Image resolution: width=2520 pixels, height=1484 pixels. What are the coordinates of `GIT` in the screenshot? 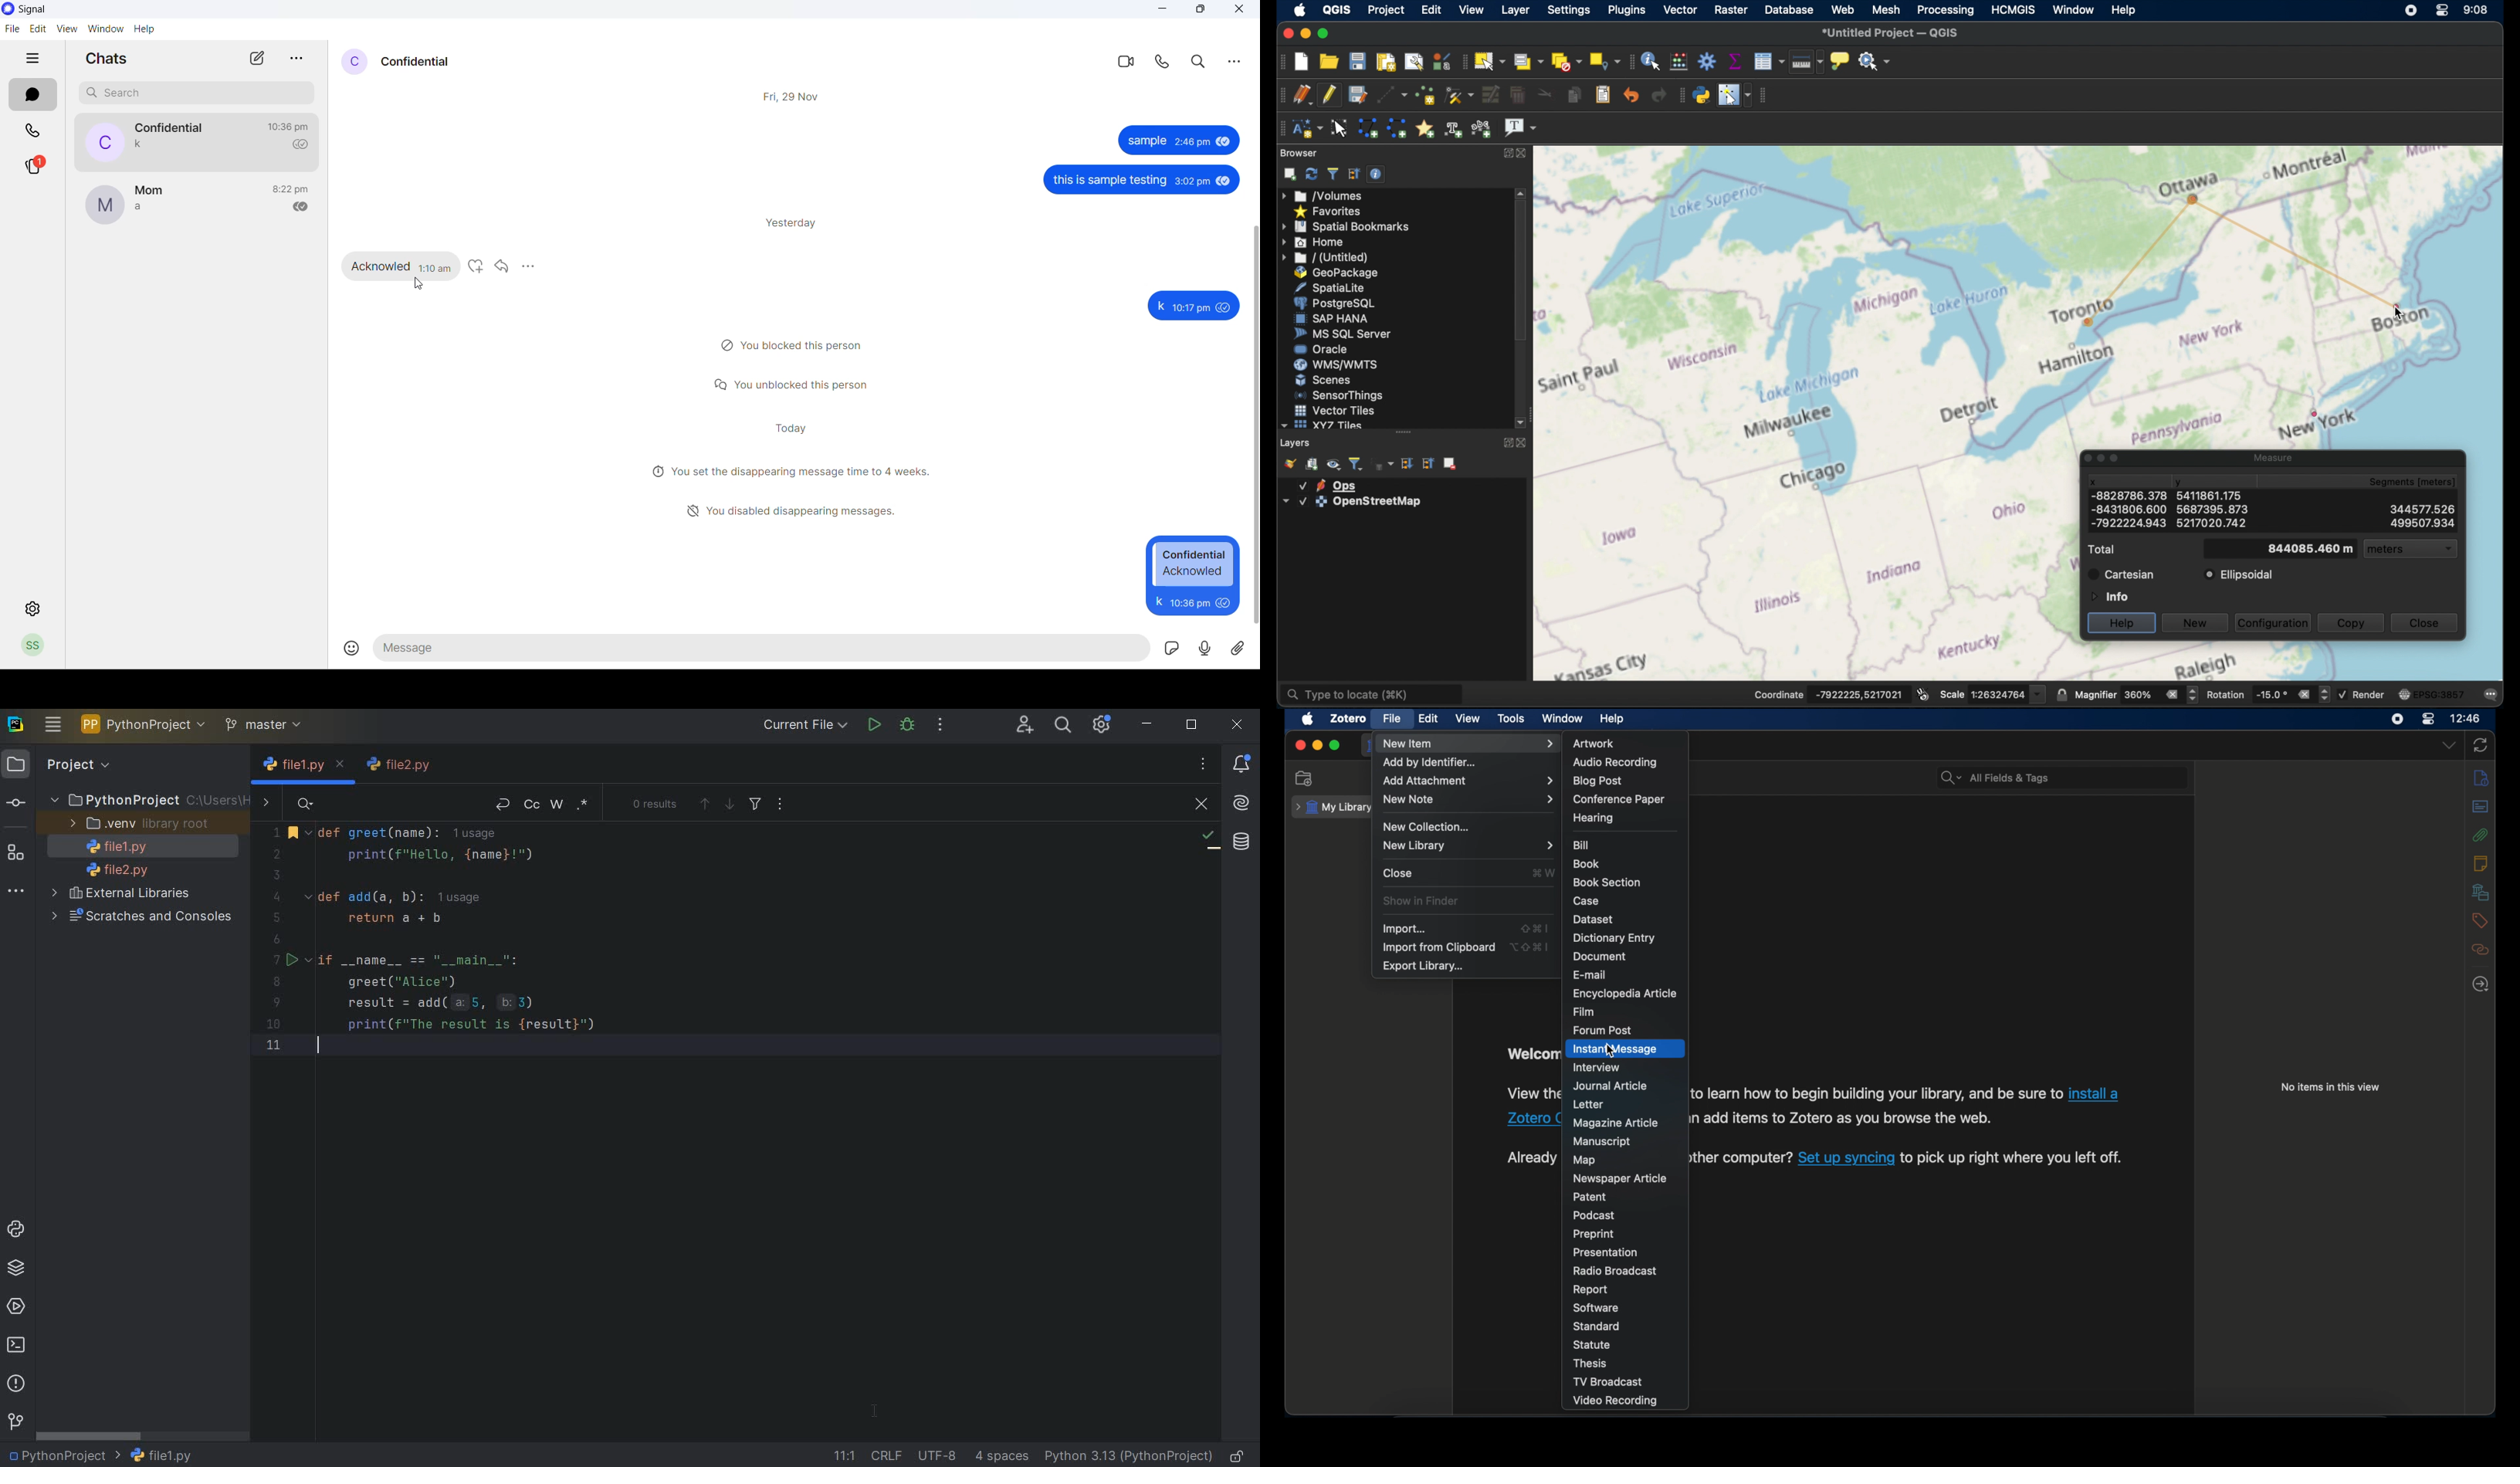 It's located at (15, 1421).